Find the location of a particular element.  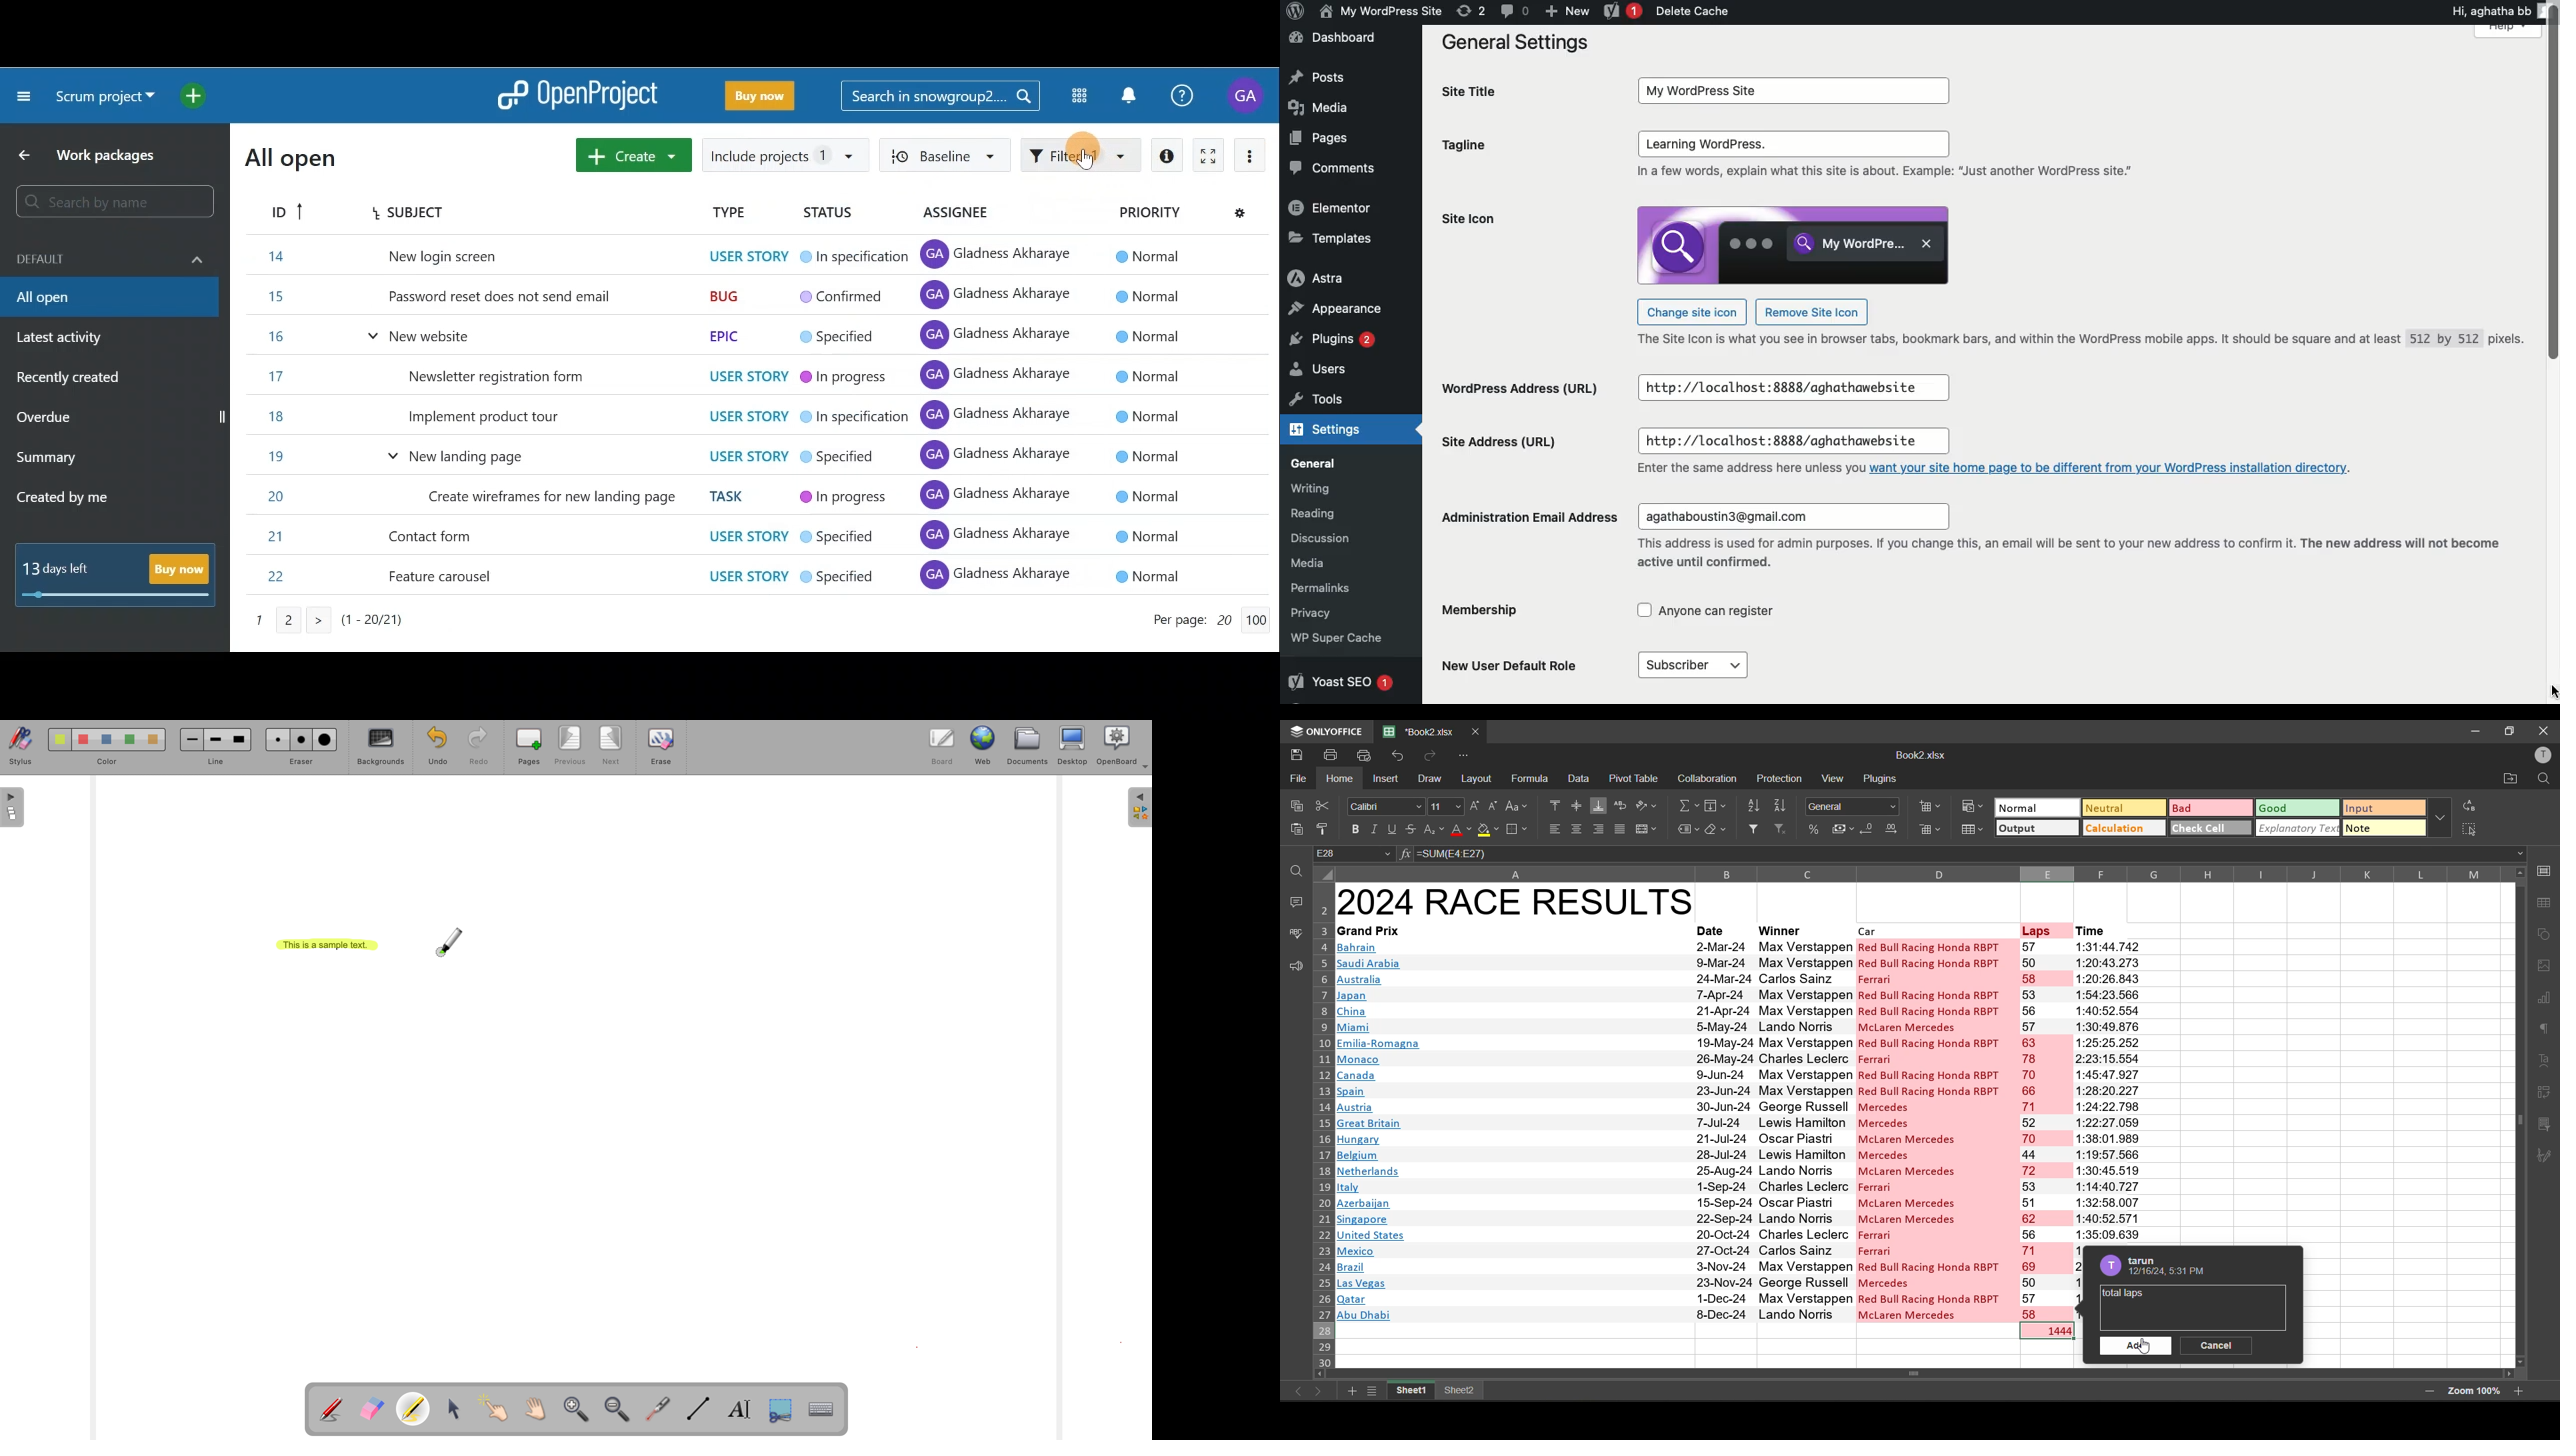

next is located at coordinates (1320, 1391).